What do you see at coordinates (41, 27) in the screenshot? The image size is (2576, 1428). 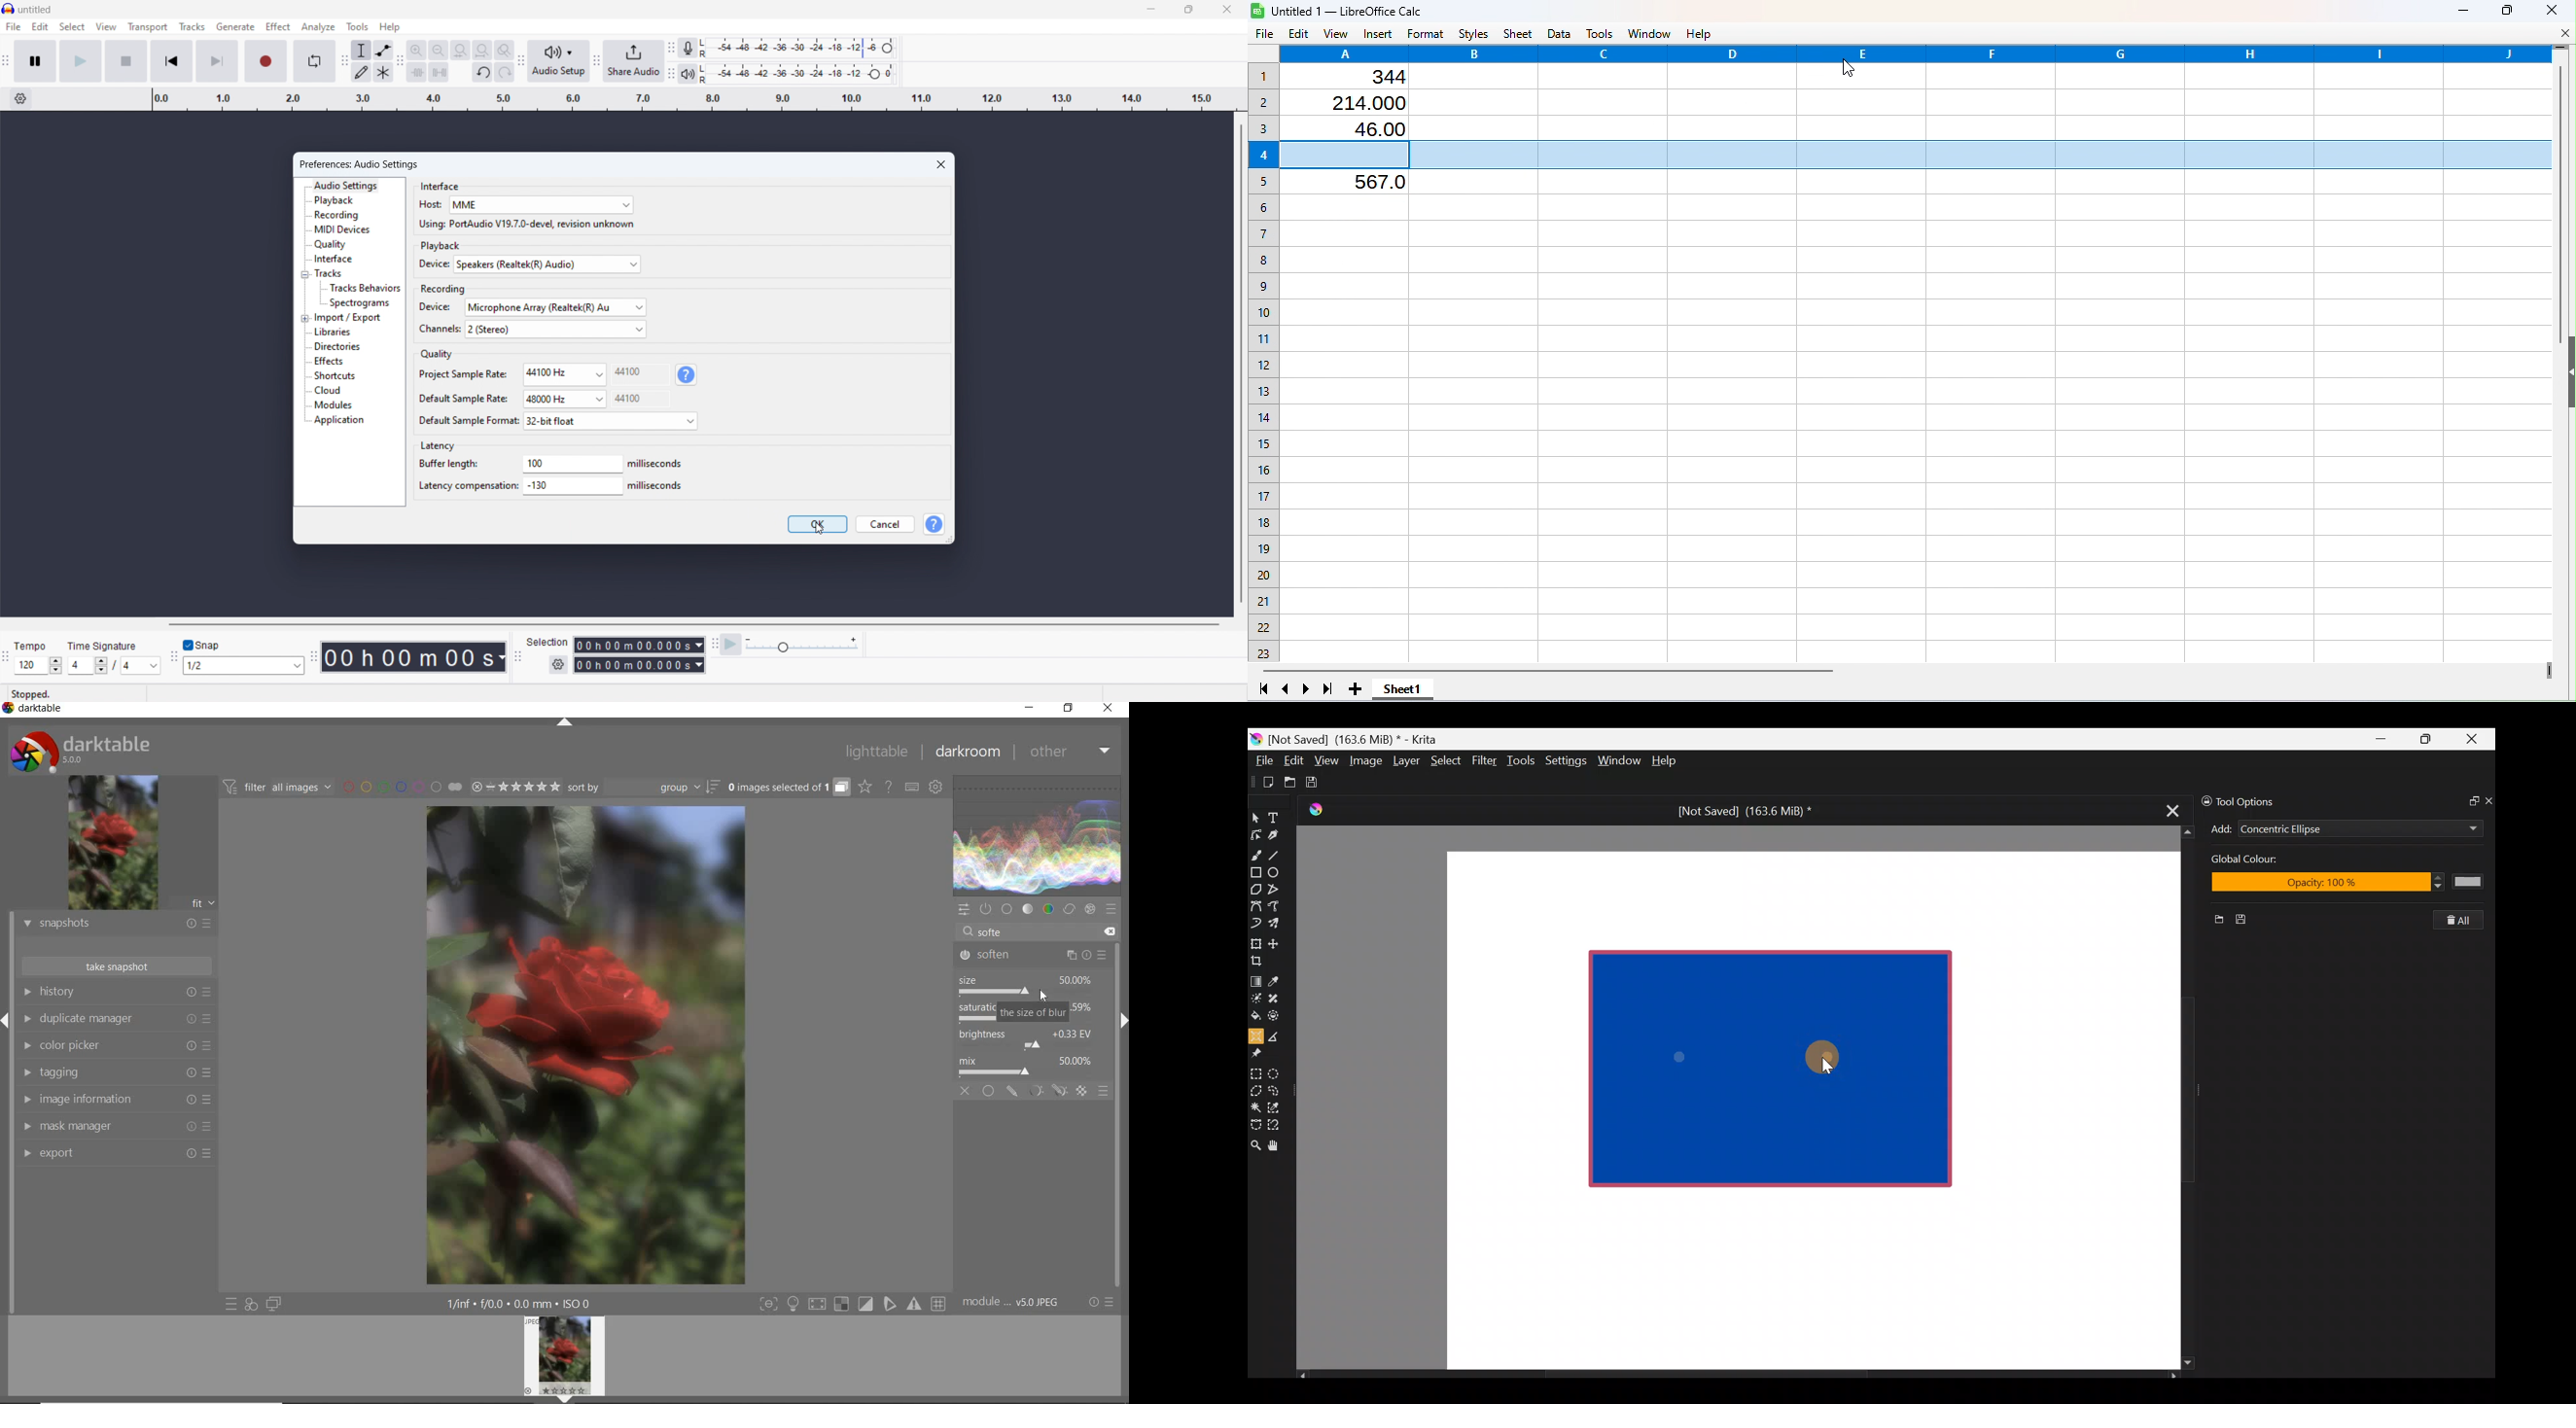 I see `edit` at bounding box center [41, 27].